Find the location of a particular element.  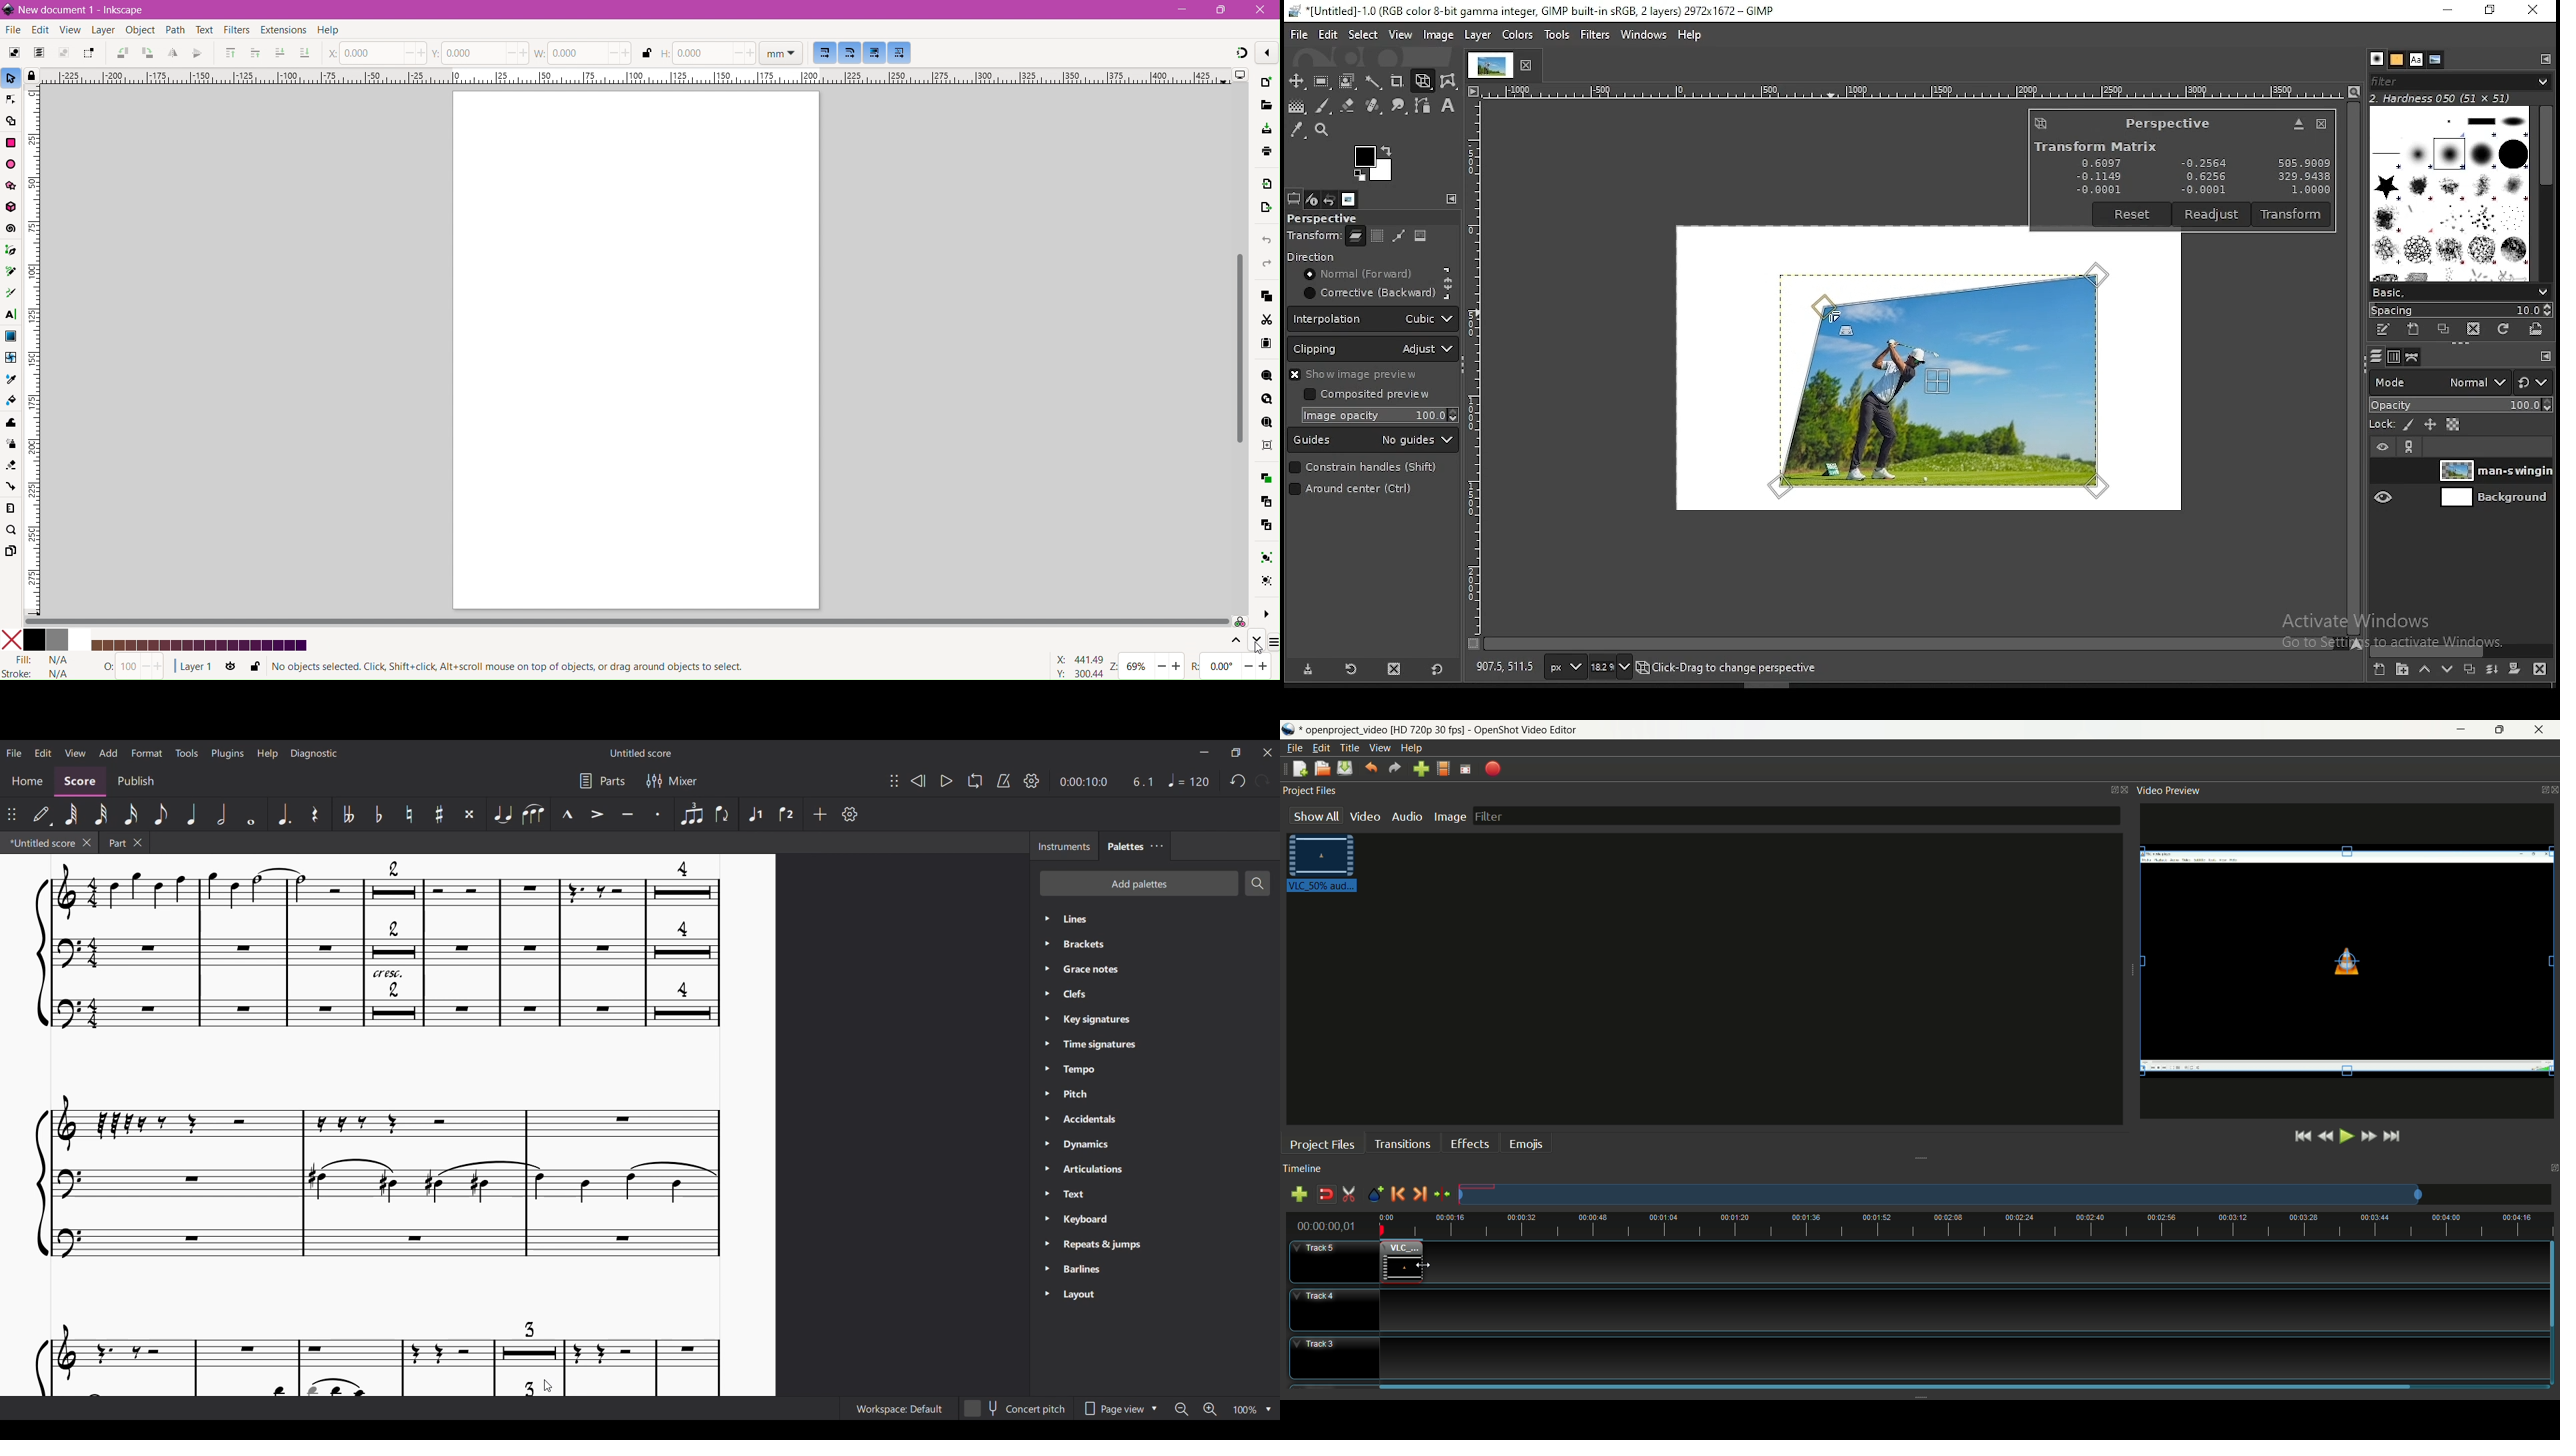

505.9009 is located at coordinates (2303, 162).